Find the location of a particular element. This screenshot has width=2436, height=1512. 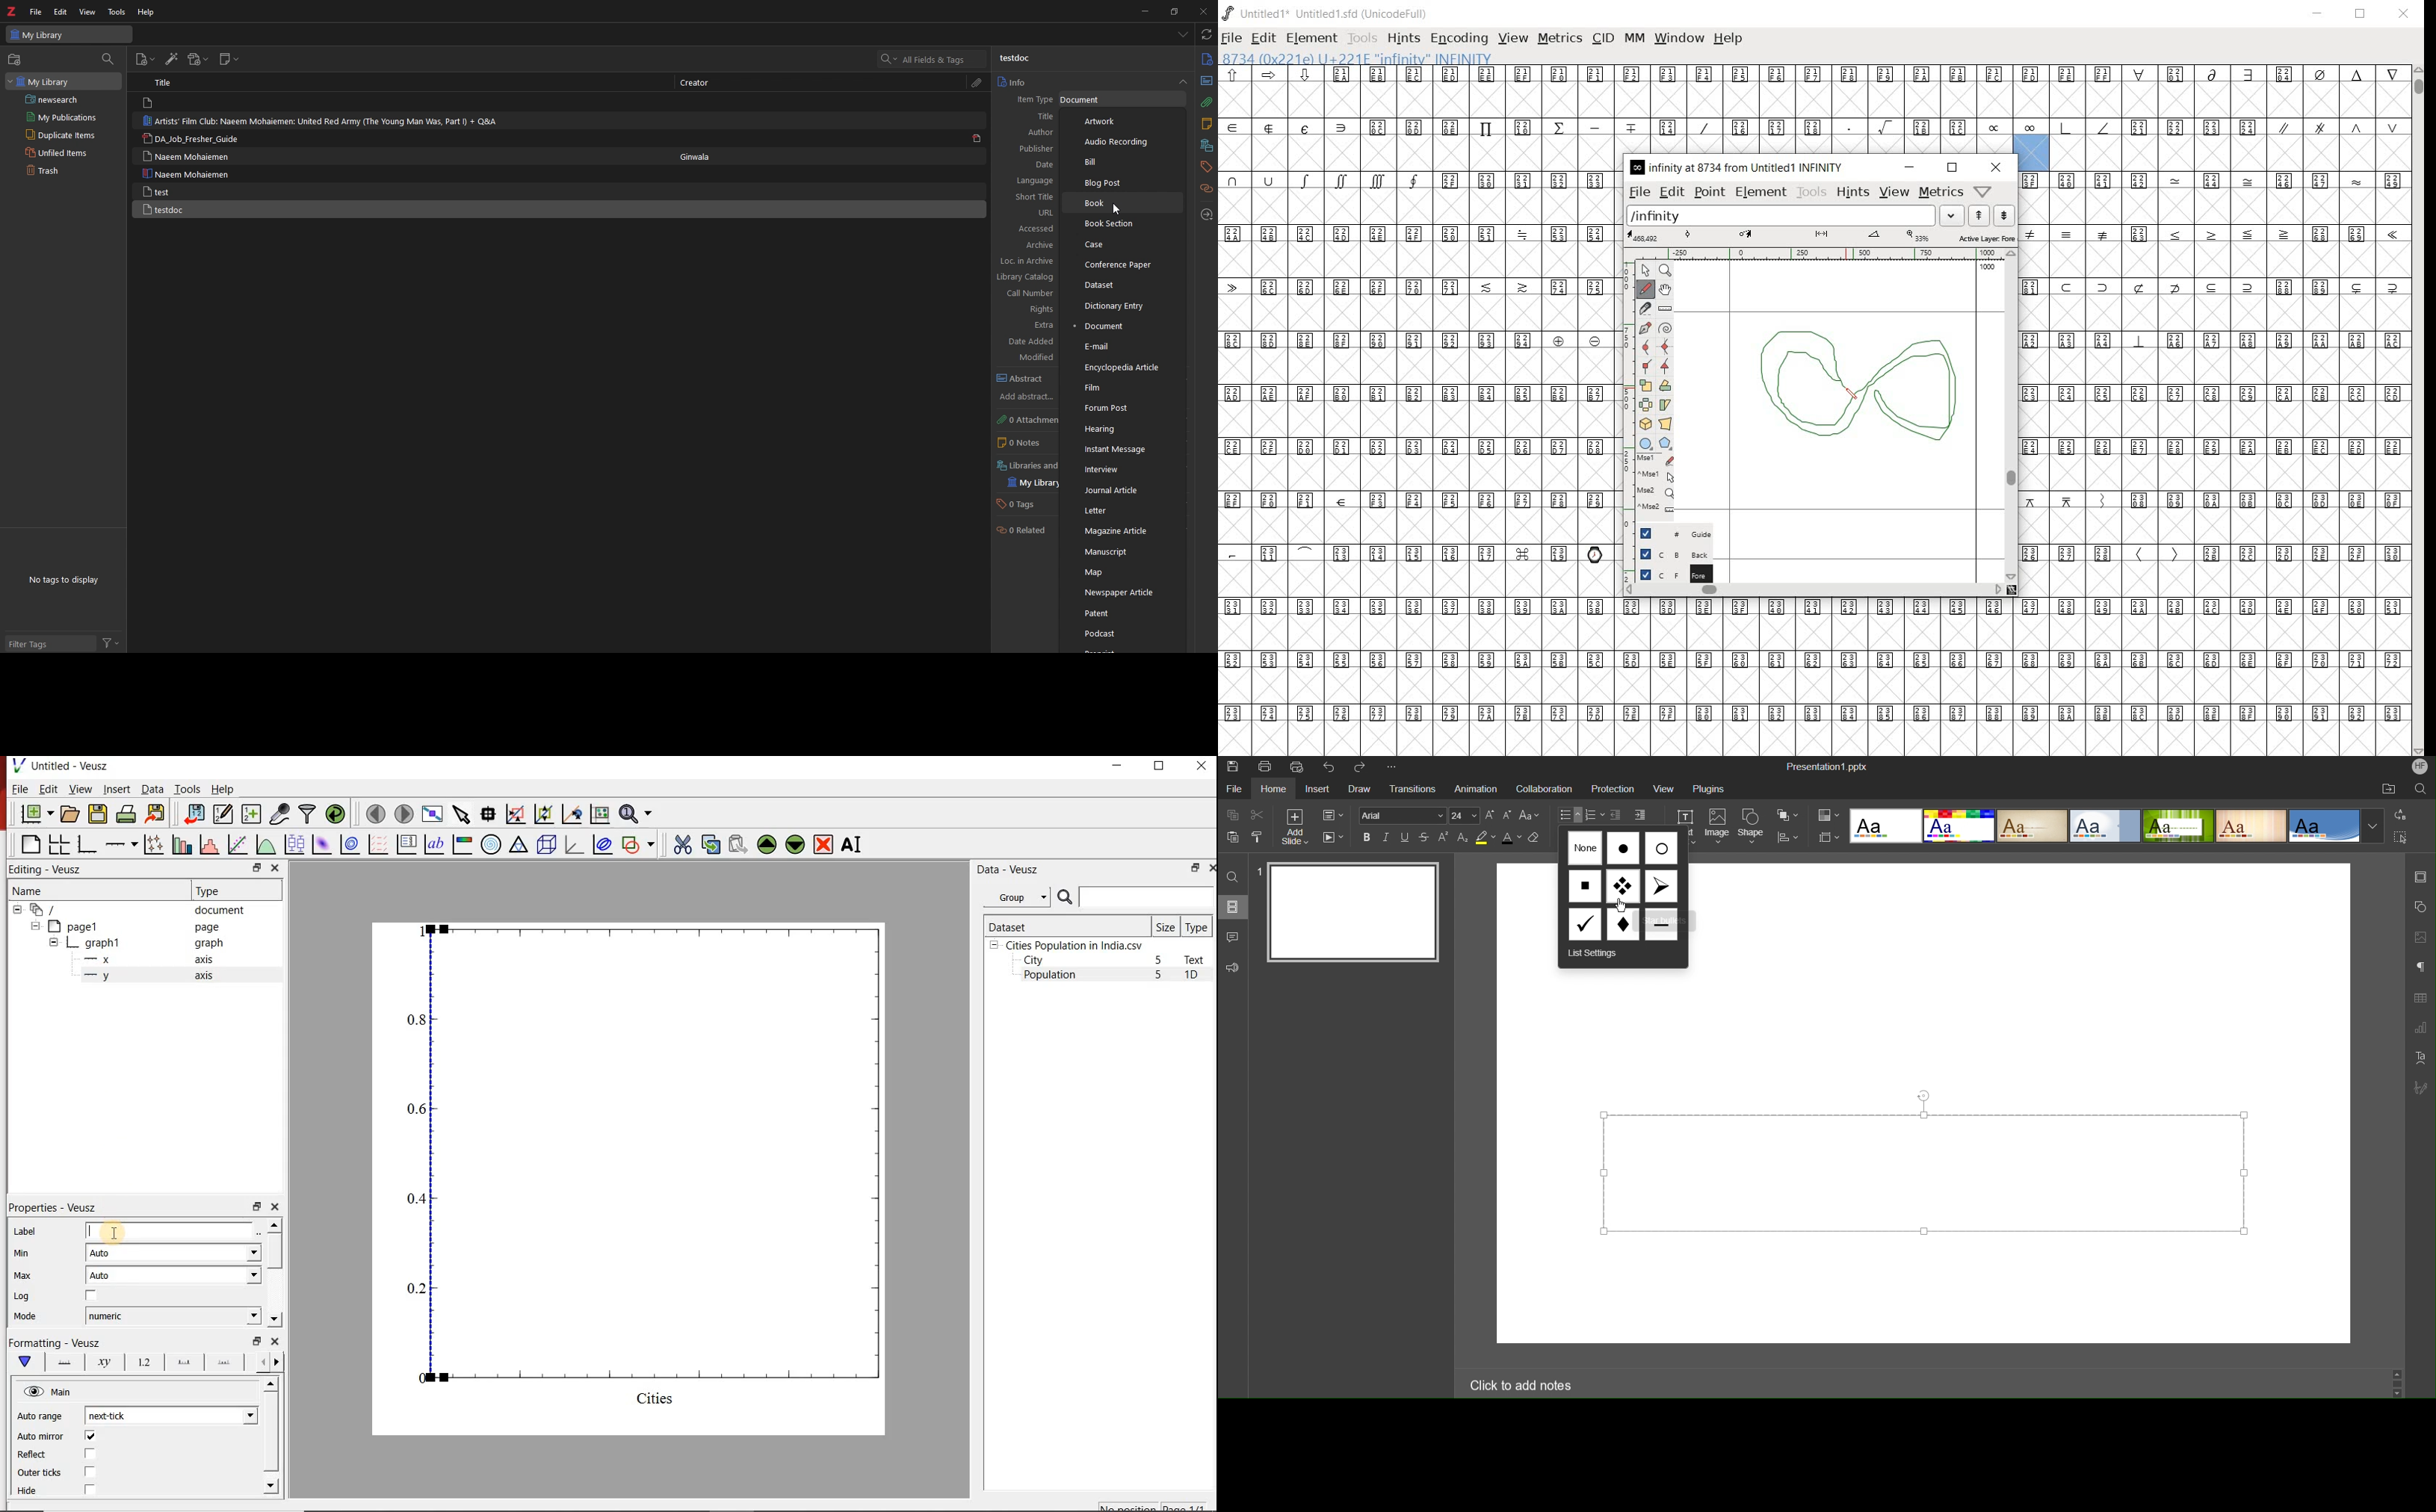

filter data is located at coordinates (308, 815).